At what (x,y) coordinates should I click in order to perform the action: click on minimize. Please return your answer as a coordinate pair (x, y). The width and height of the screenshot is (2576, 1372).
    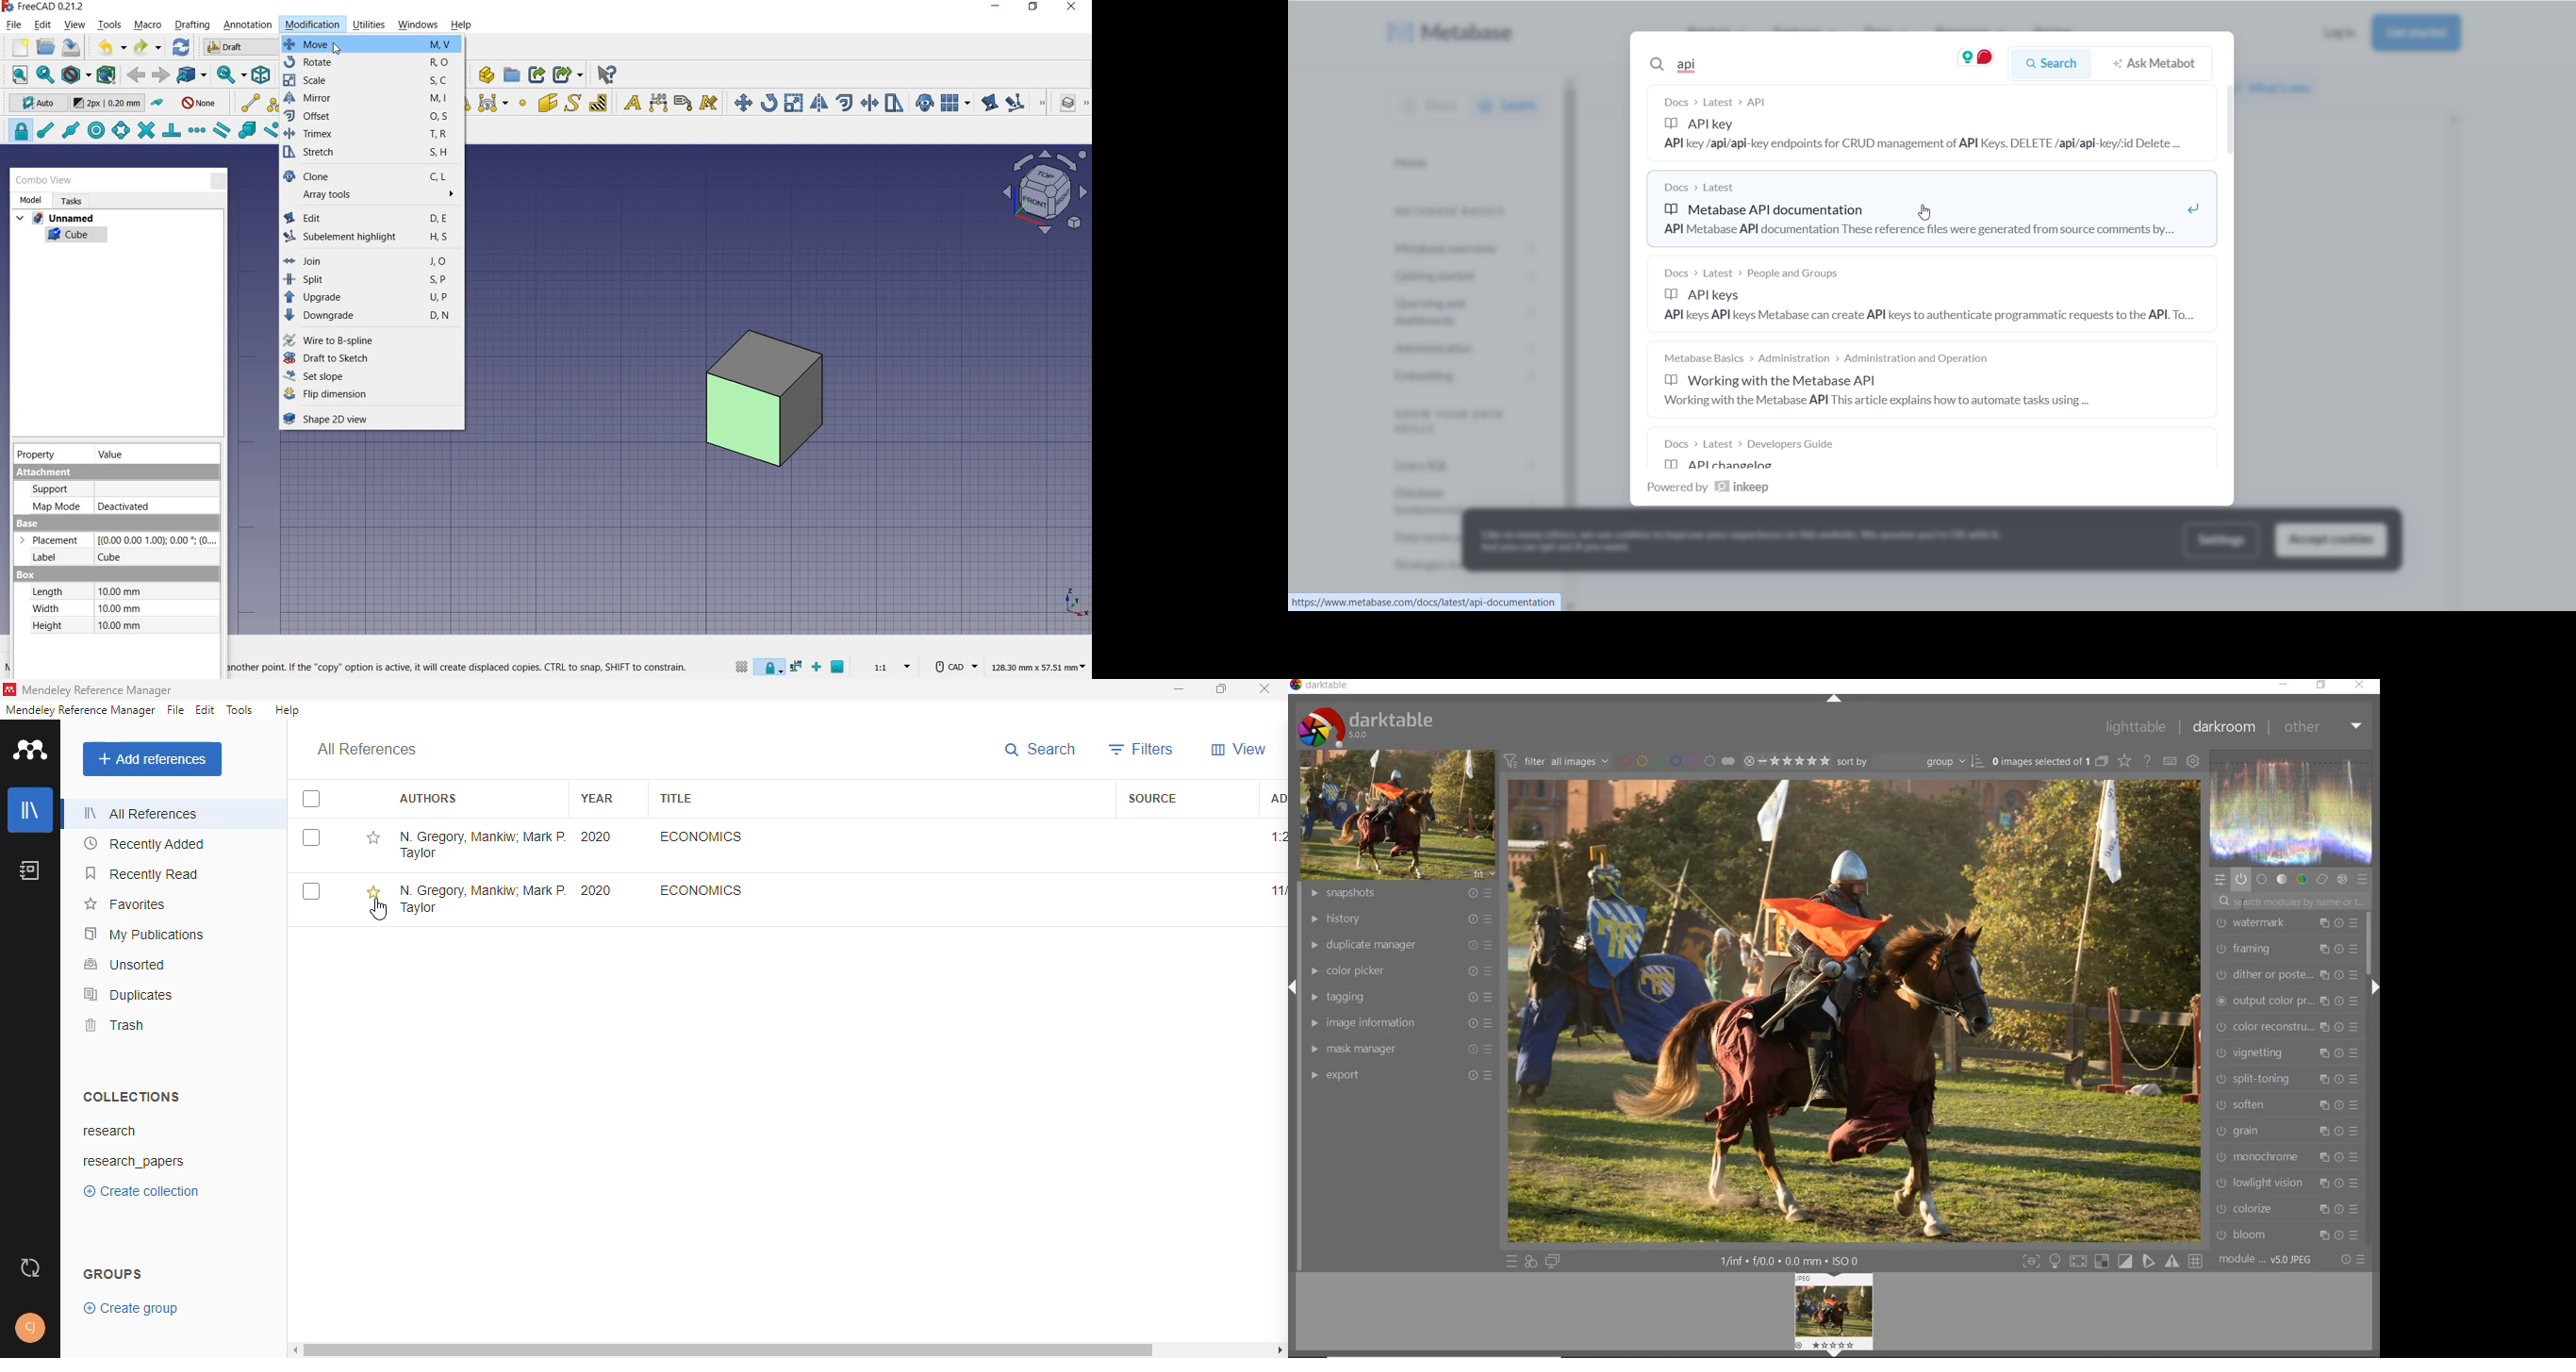
    Looking at the image, I should click on (2286, 684).